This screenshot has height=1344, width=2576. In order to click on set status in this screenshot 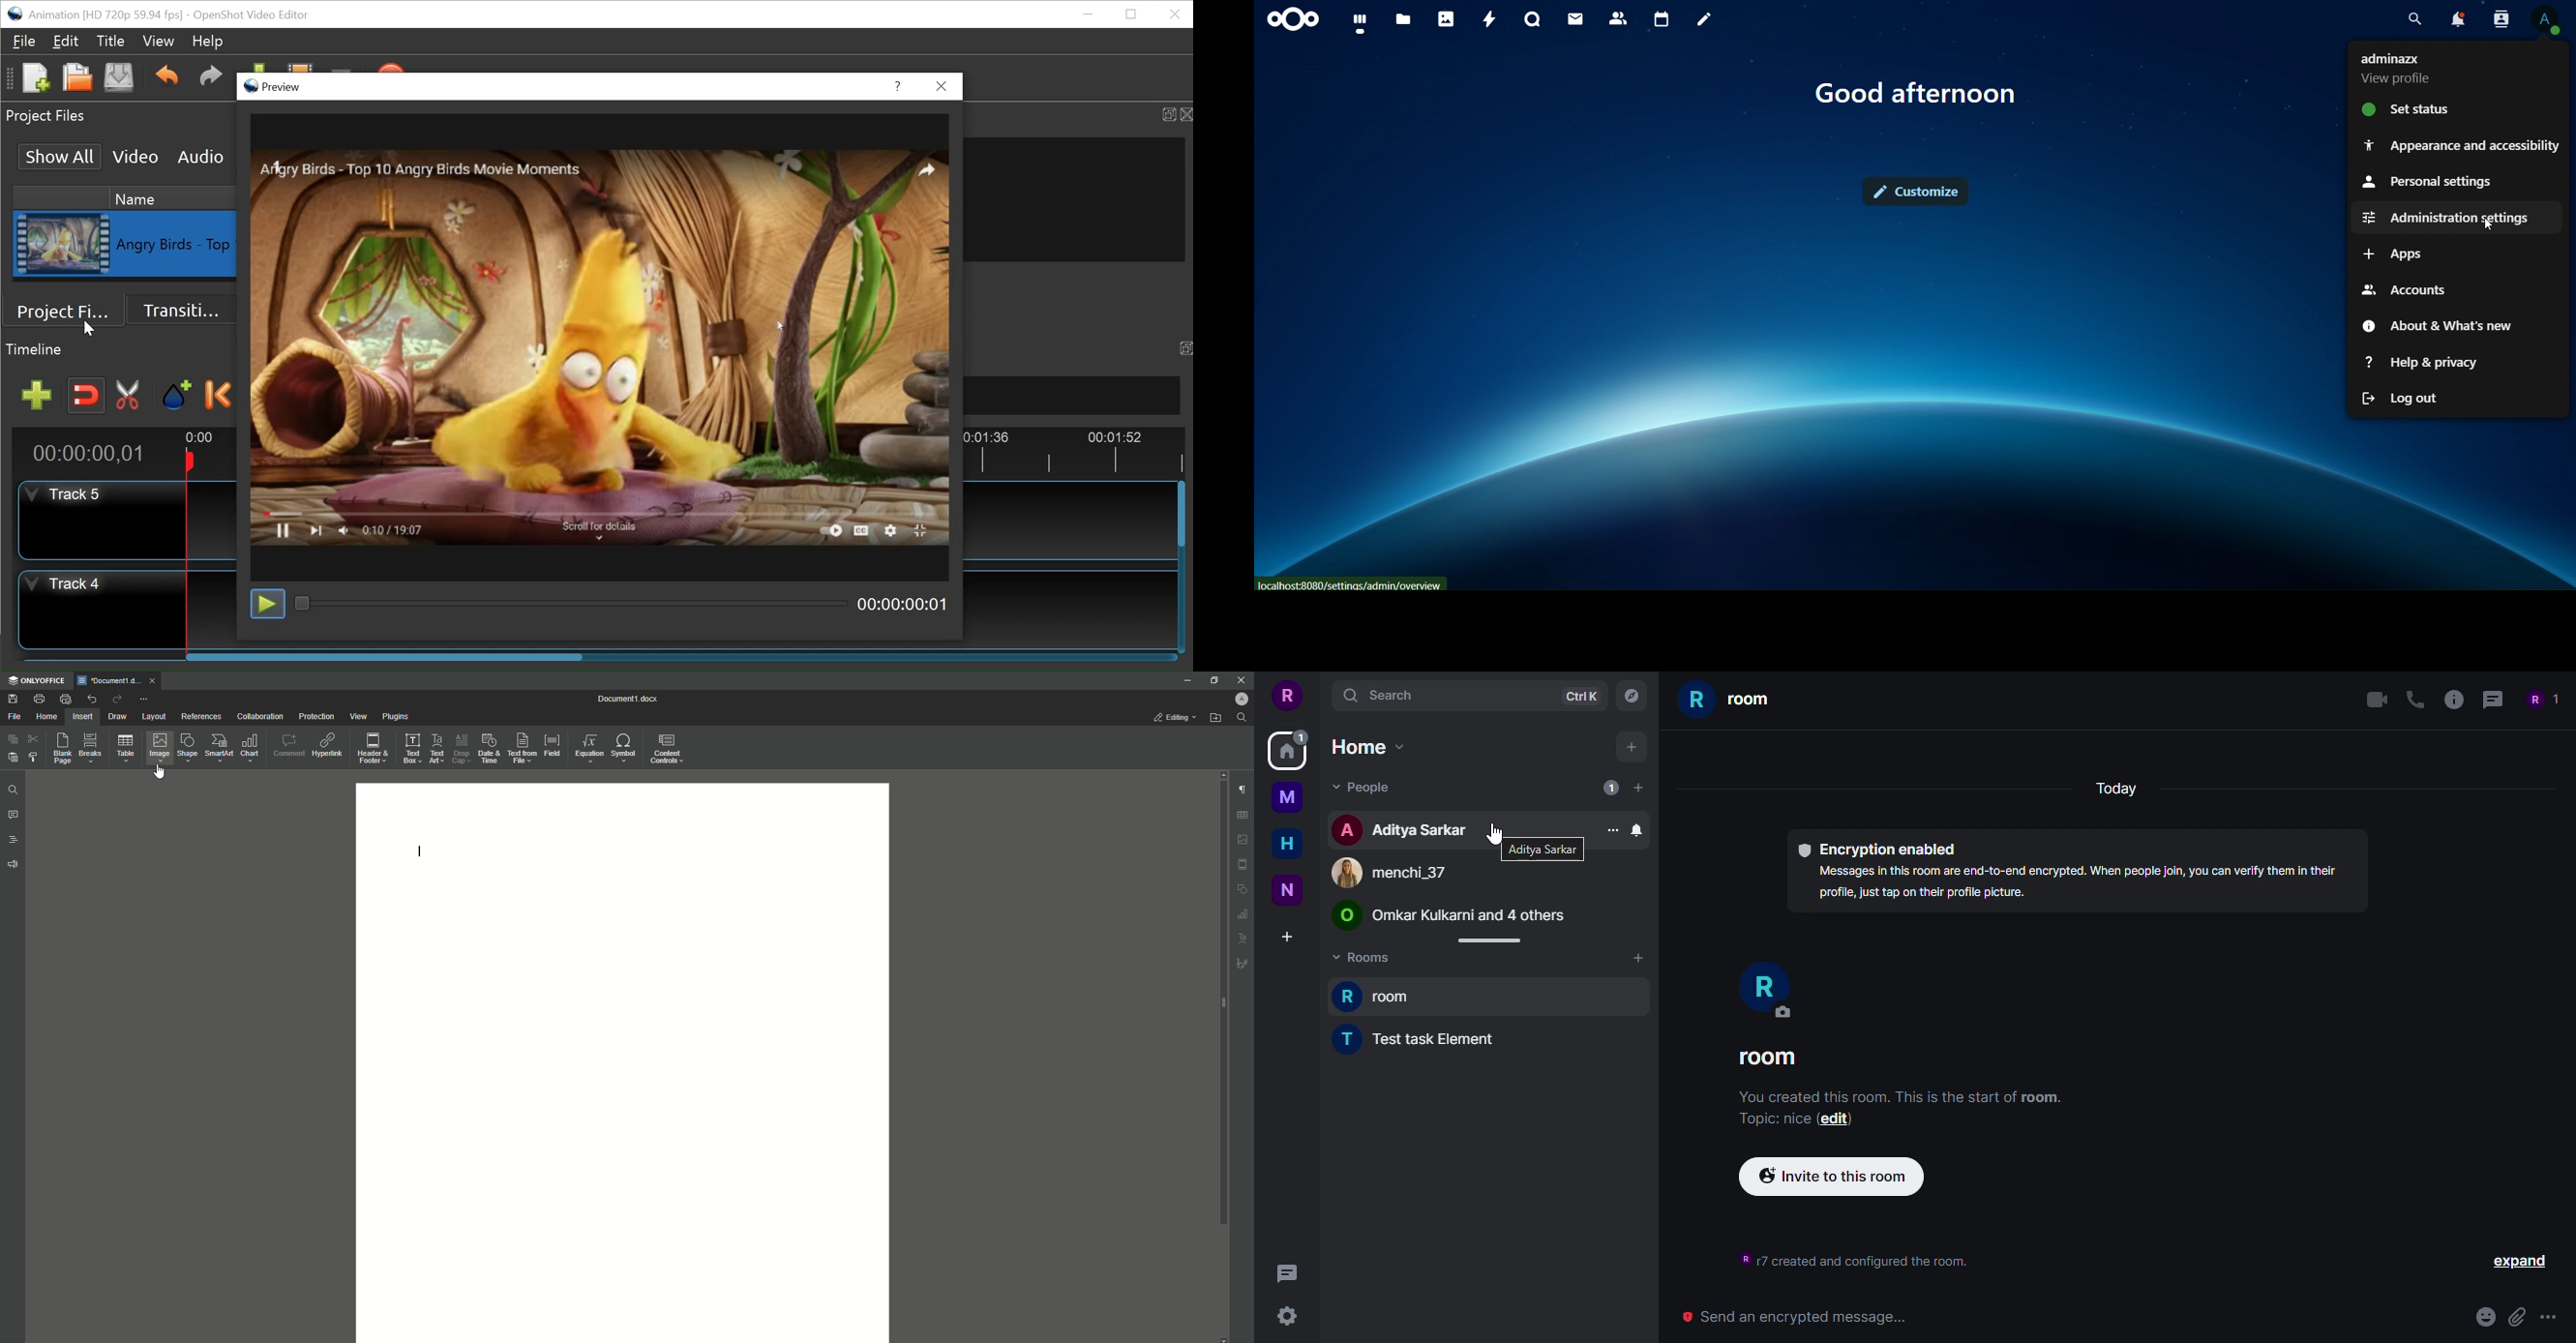, I will do `click(2422, 109)`.